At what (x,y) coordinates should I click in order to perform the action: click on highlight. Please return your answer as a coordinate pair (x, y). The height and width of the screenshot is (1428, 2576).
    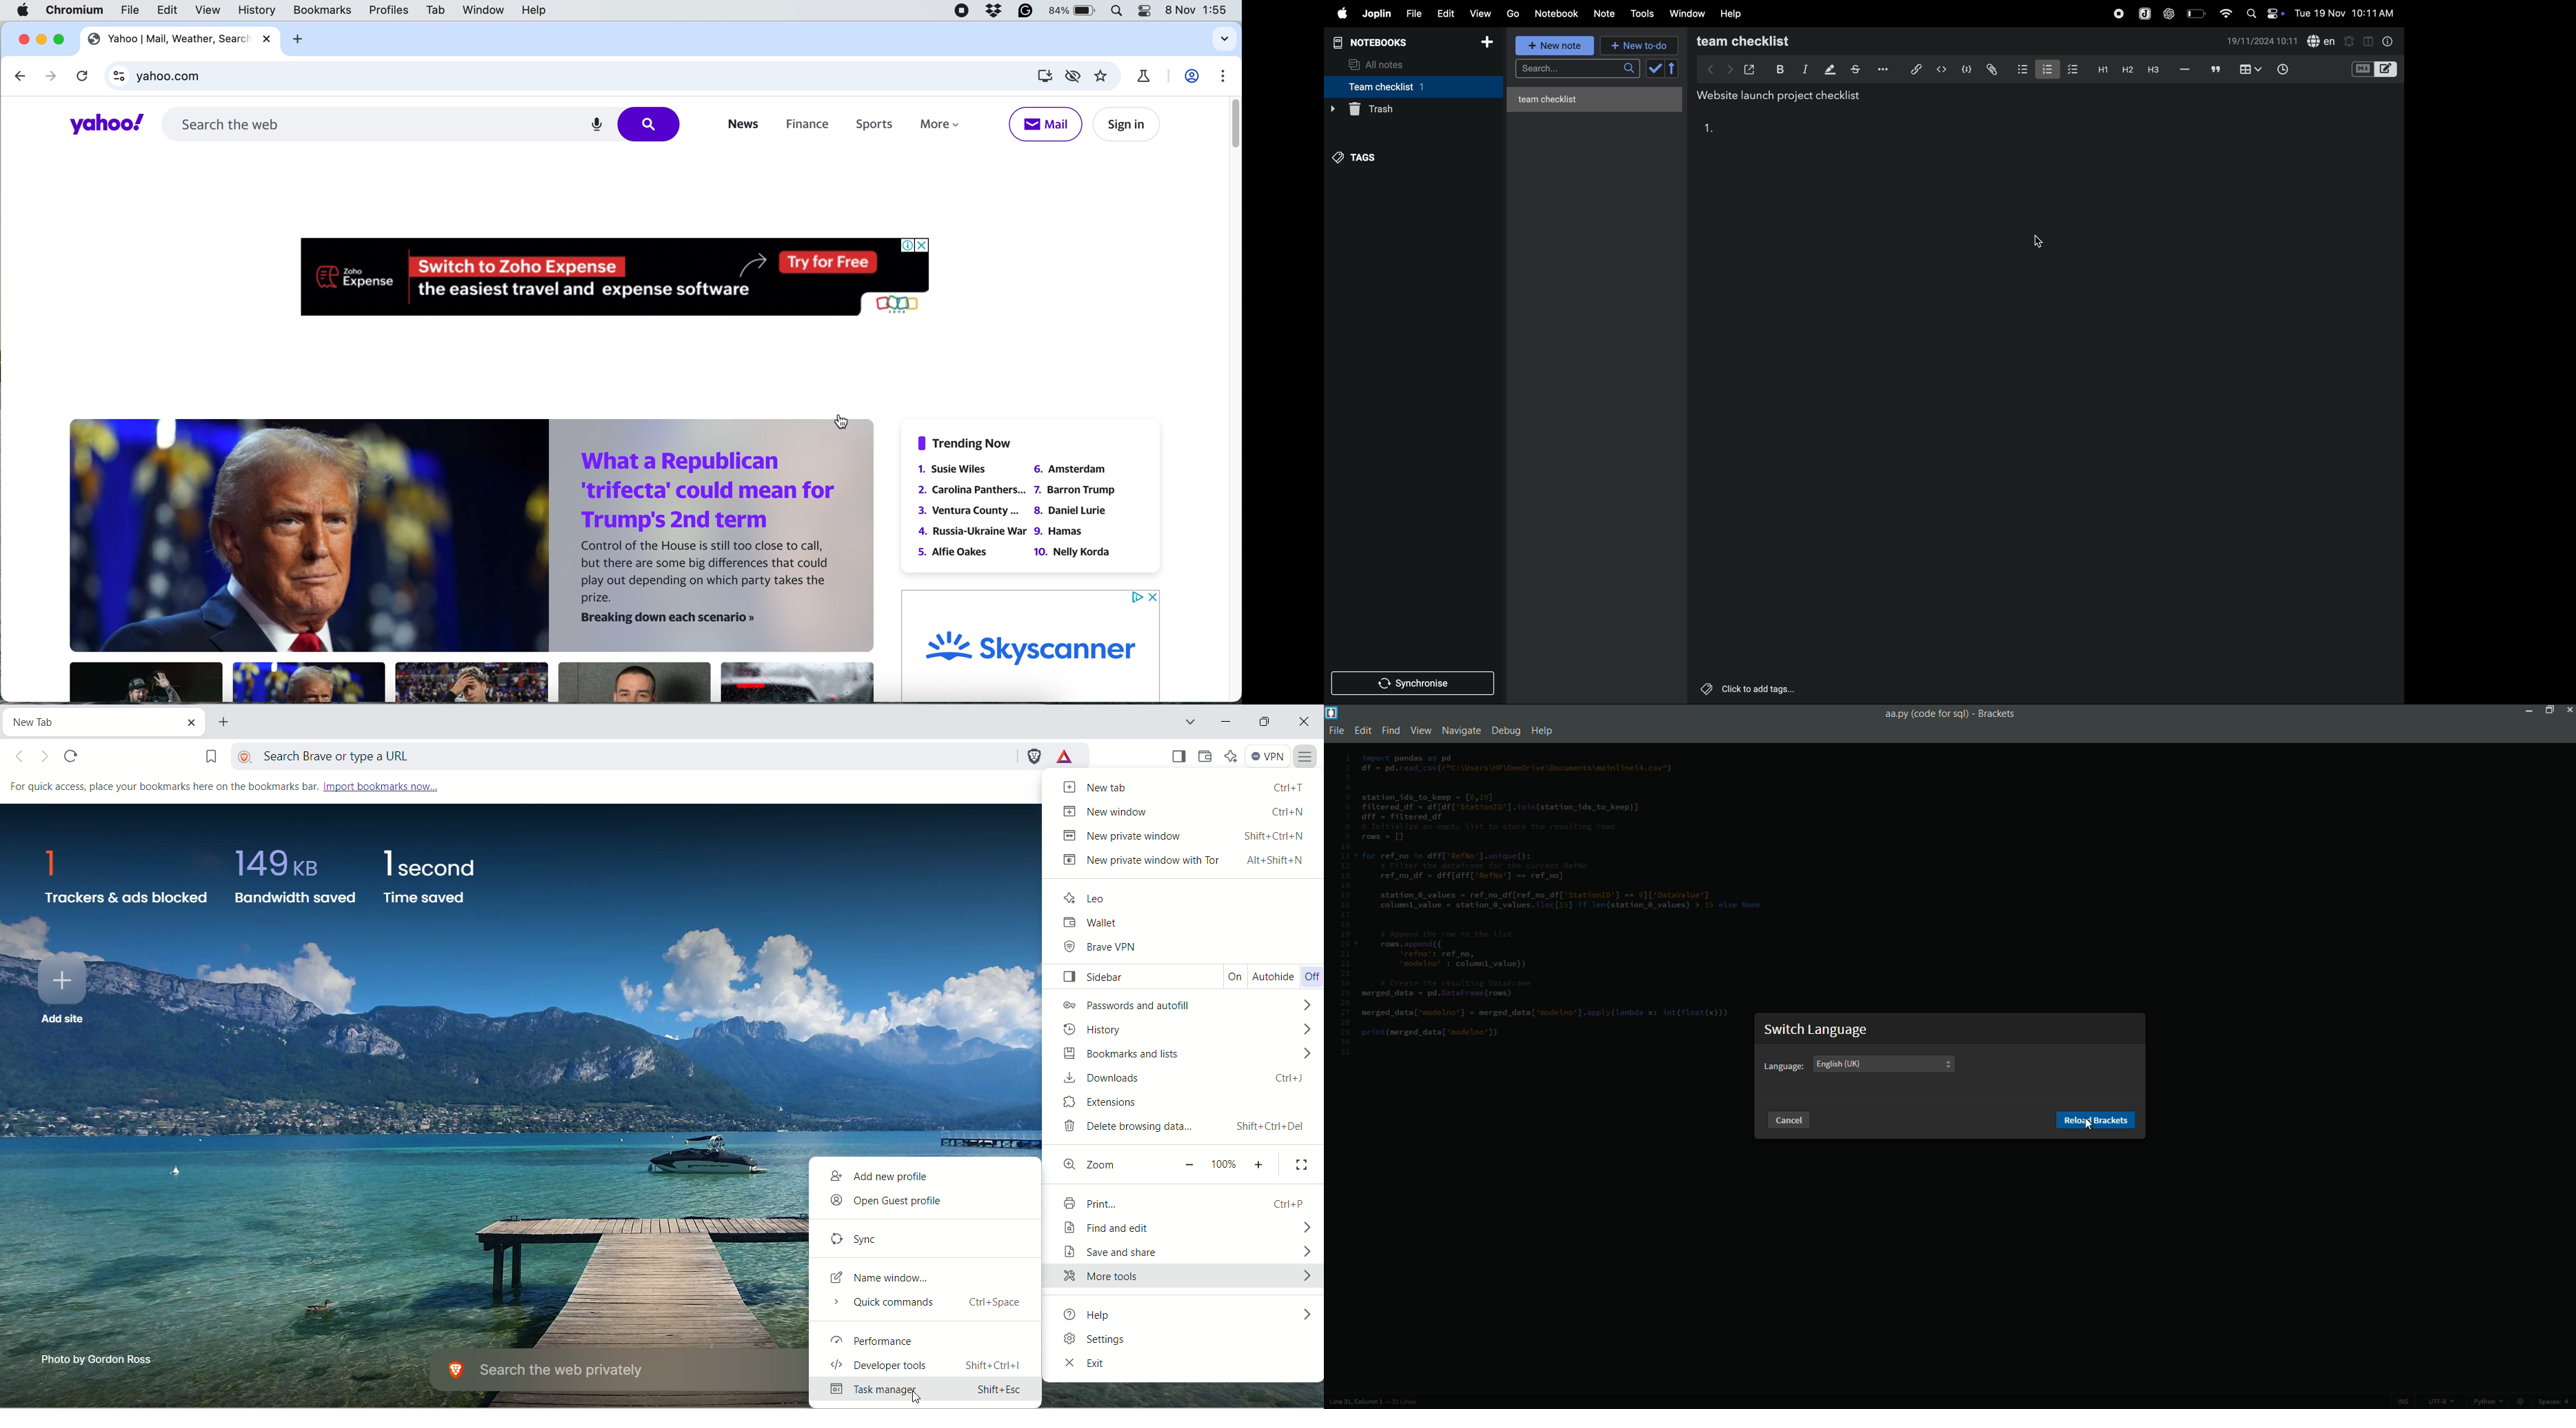
    Looking at the image, I should click on (1829, 70).